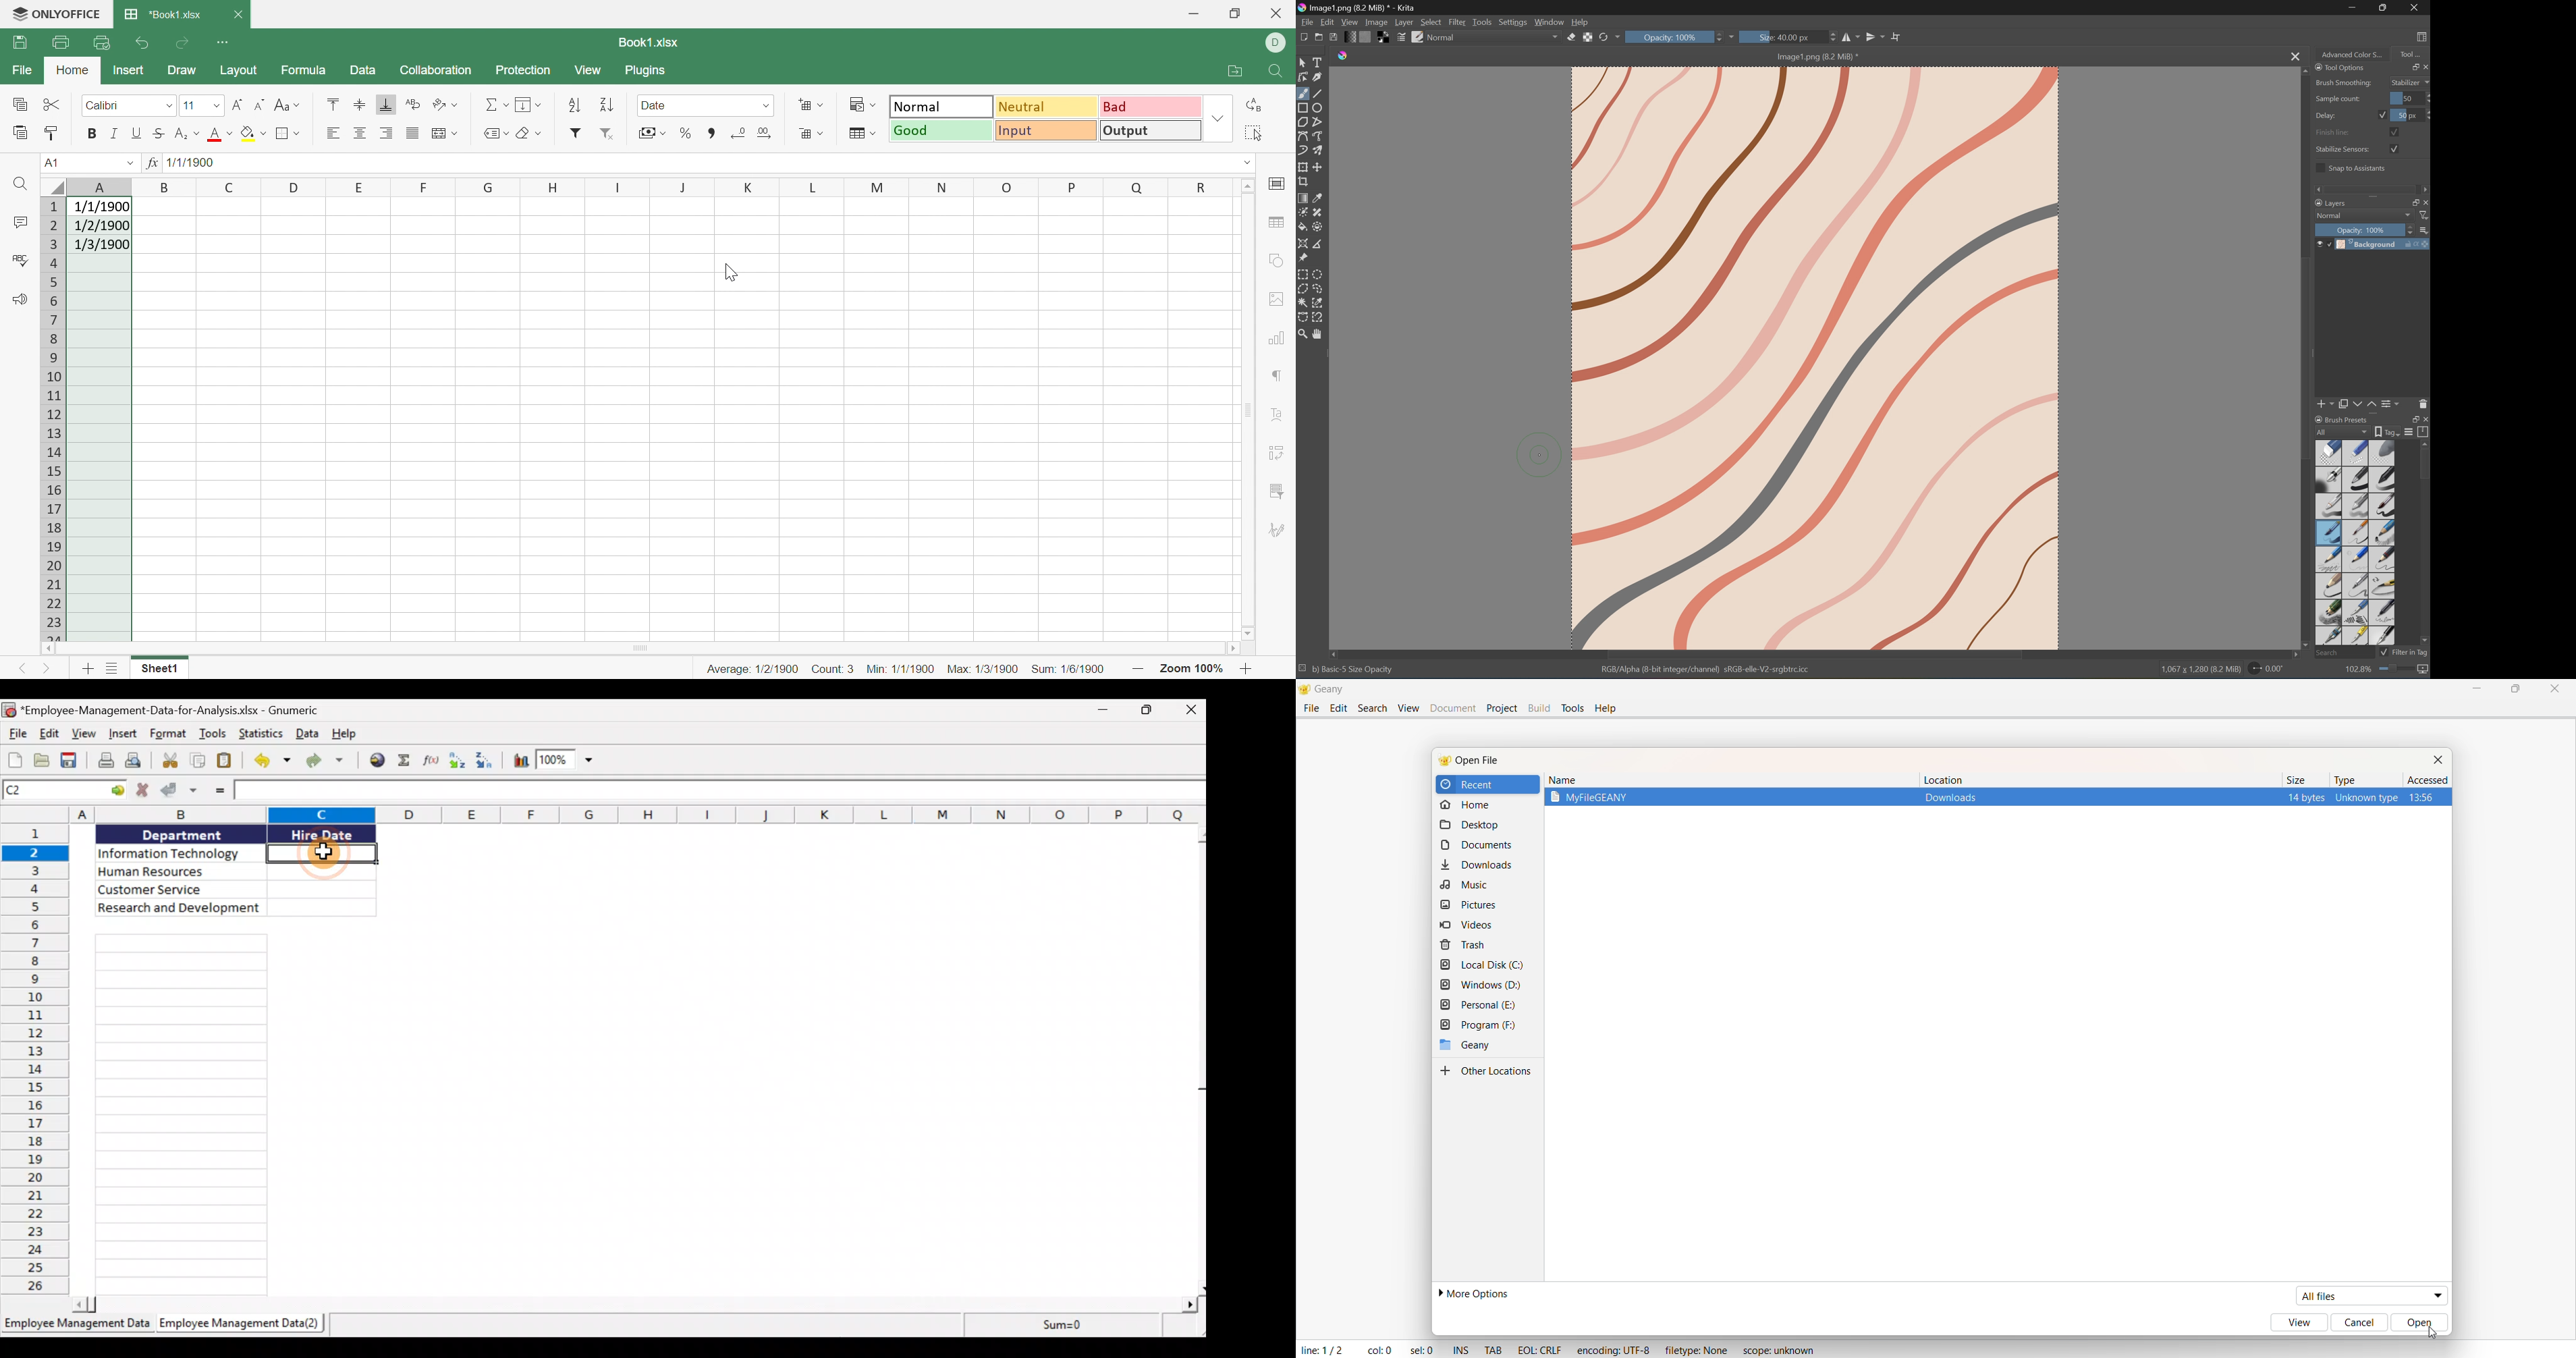 The image size is (2576, 1372). Describe the element at coordinates (360, 106) in the screenshot. I see `Align middle` at that location.